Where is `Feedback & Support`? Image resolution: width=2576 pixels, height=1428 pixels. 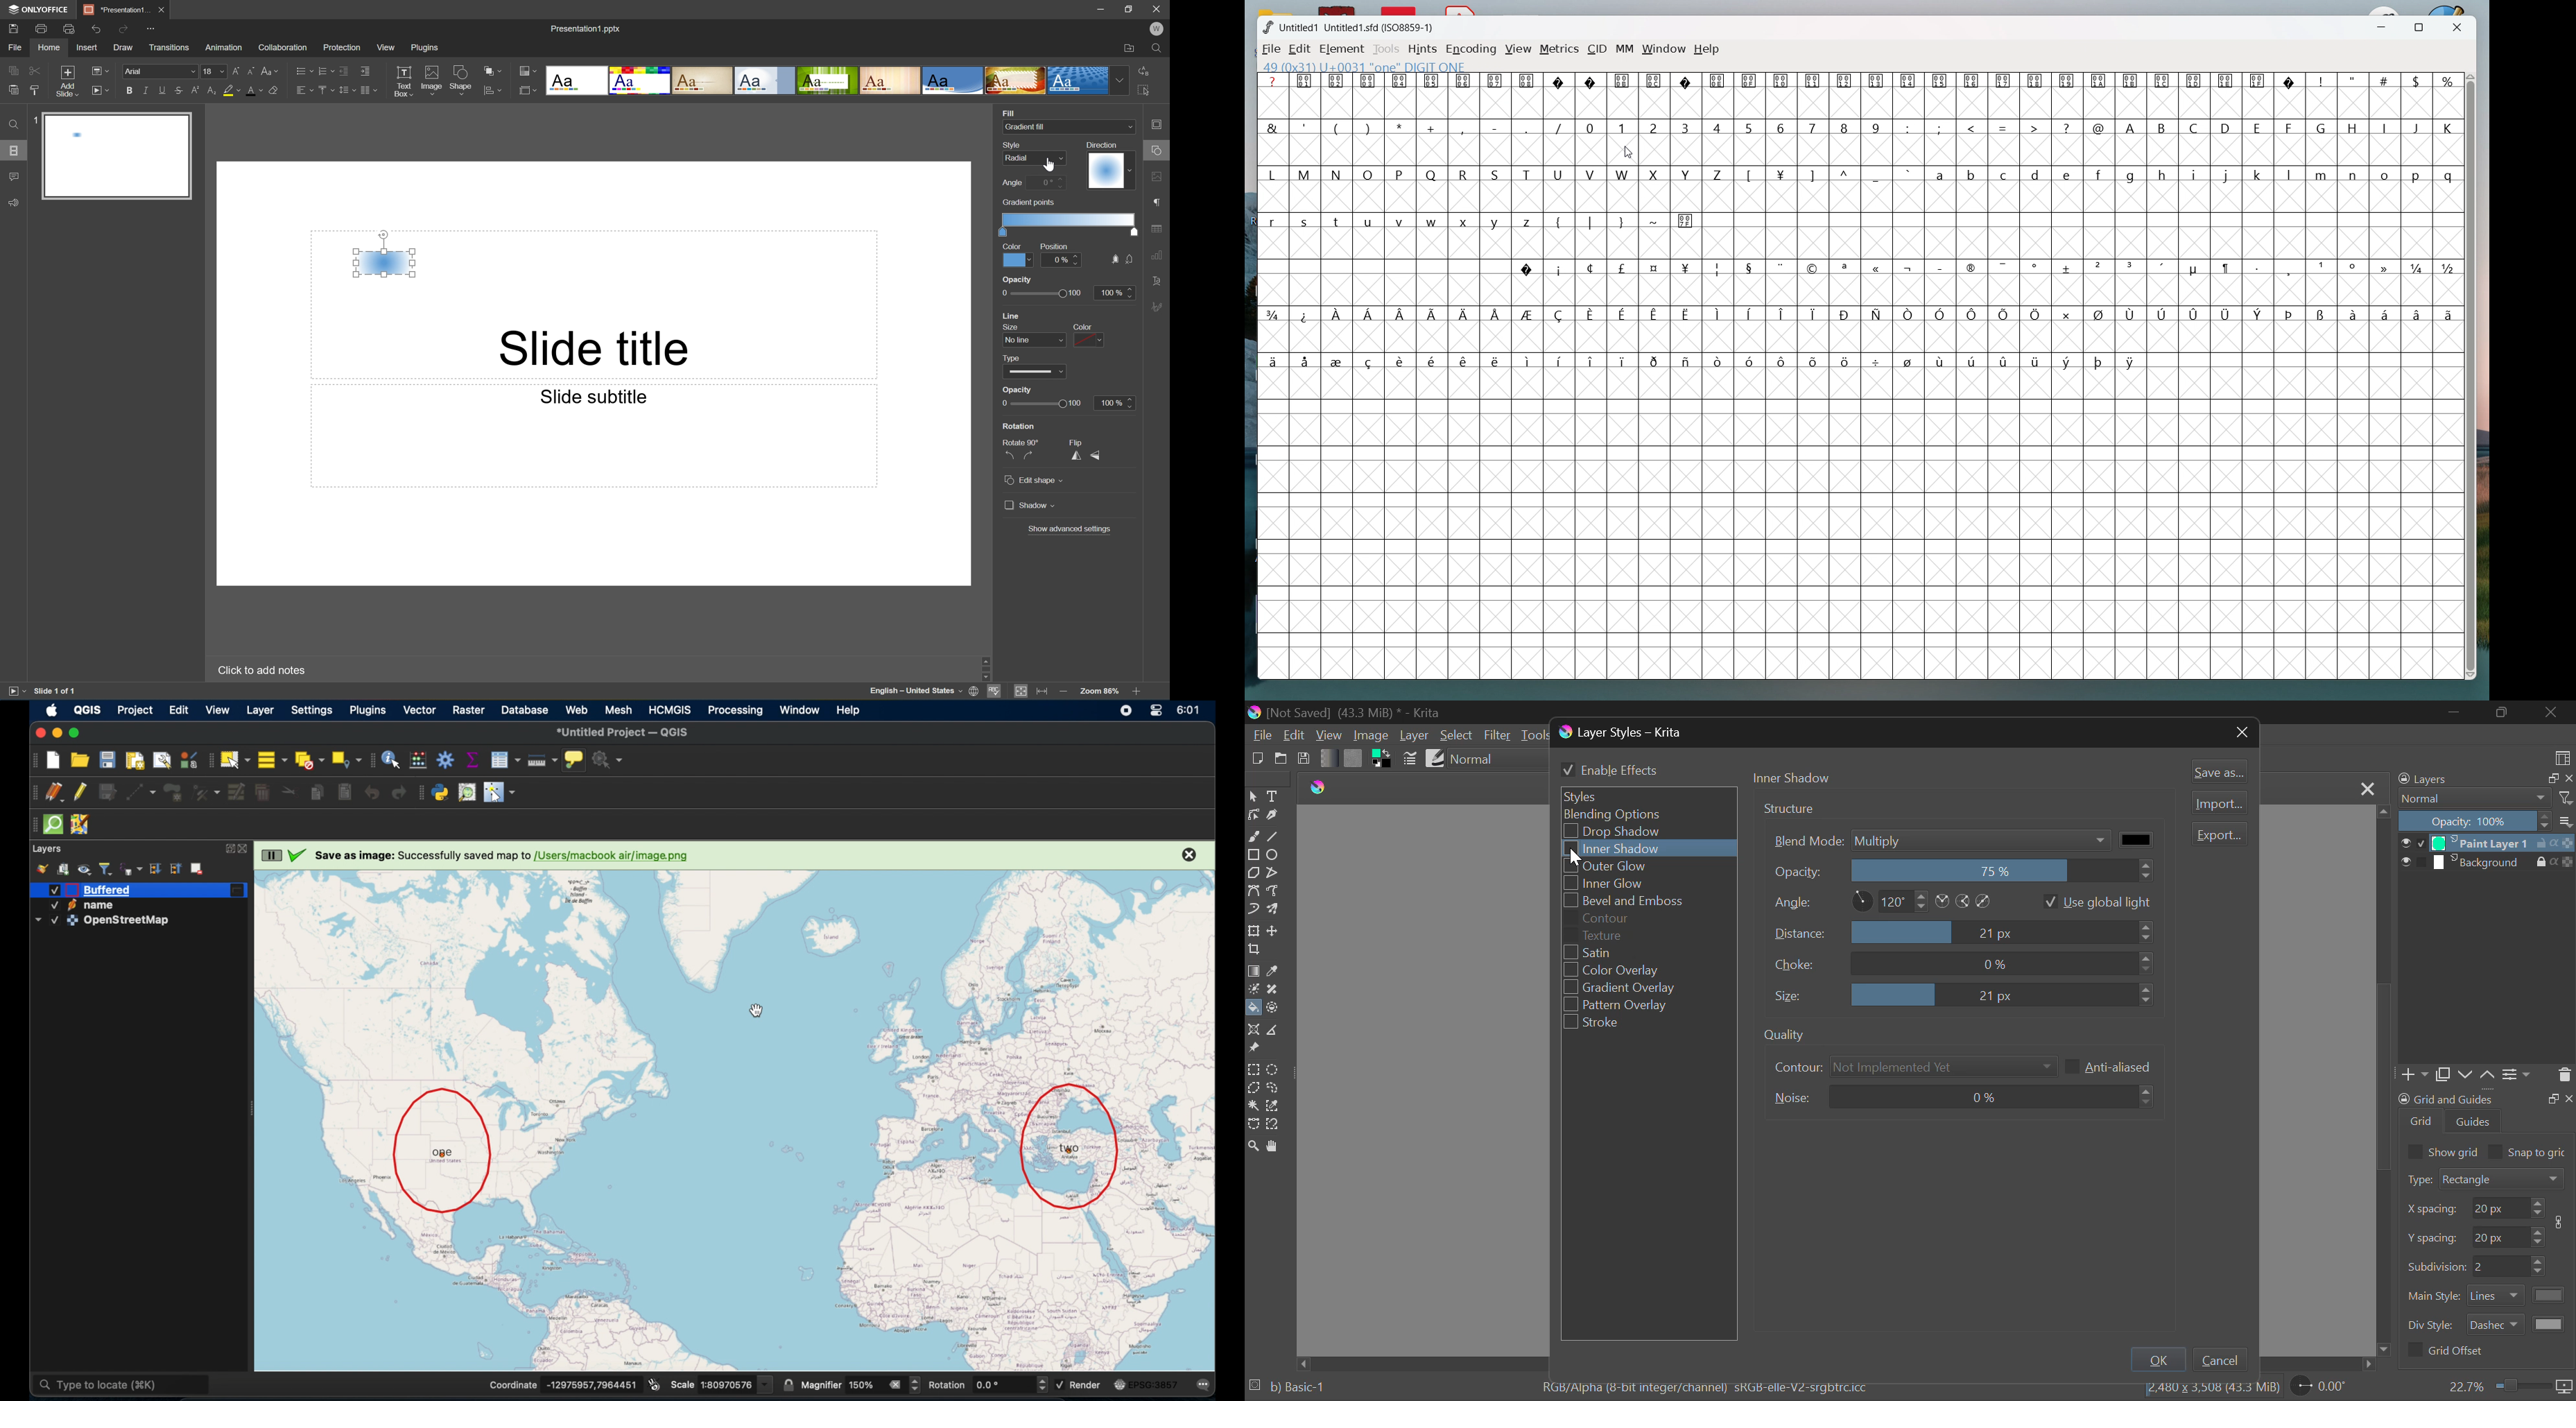 Feedback & Support is located at coordinates (15, 202).